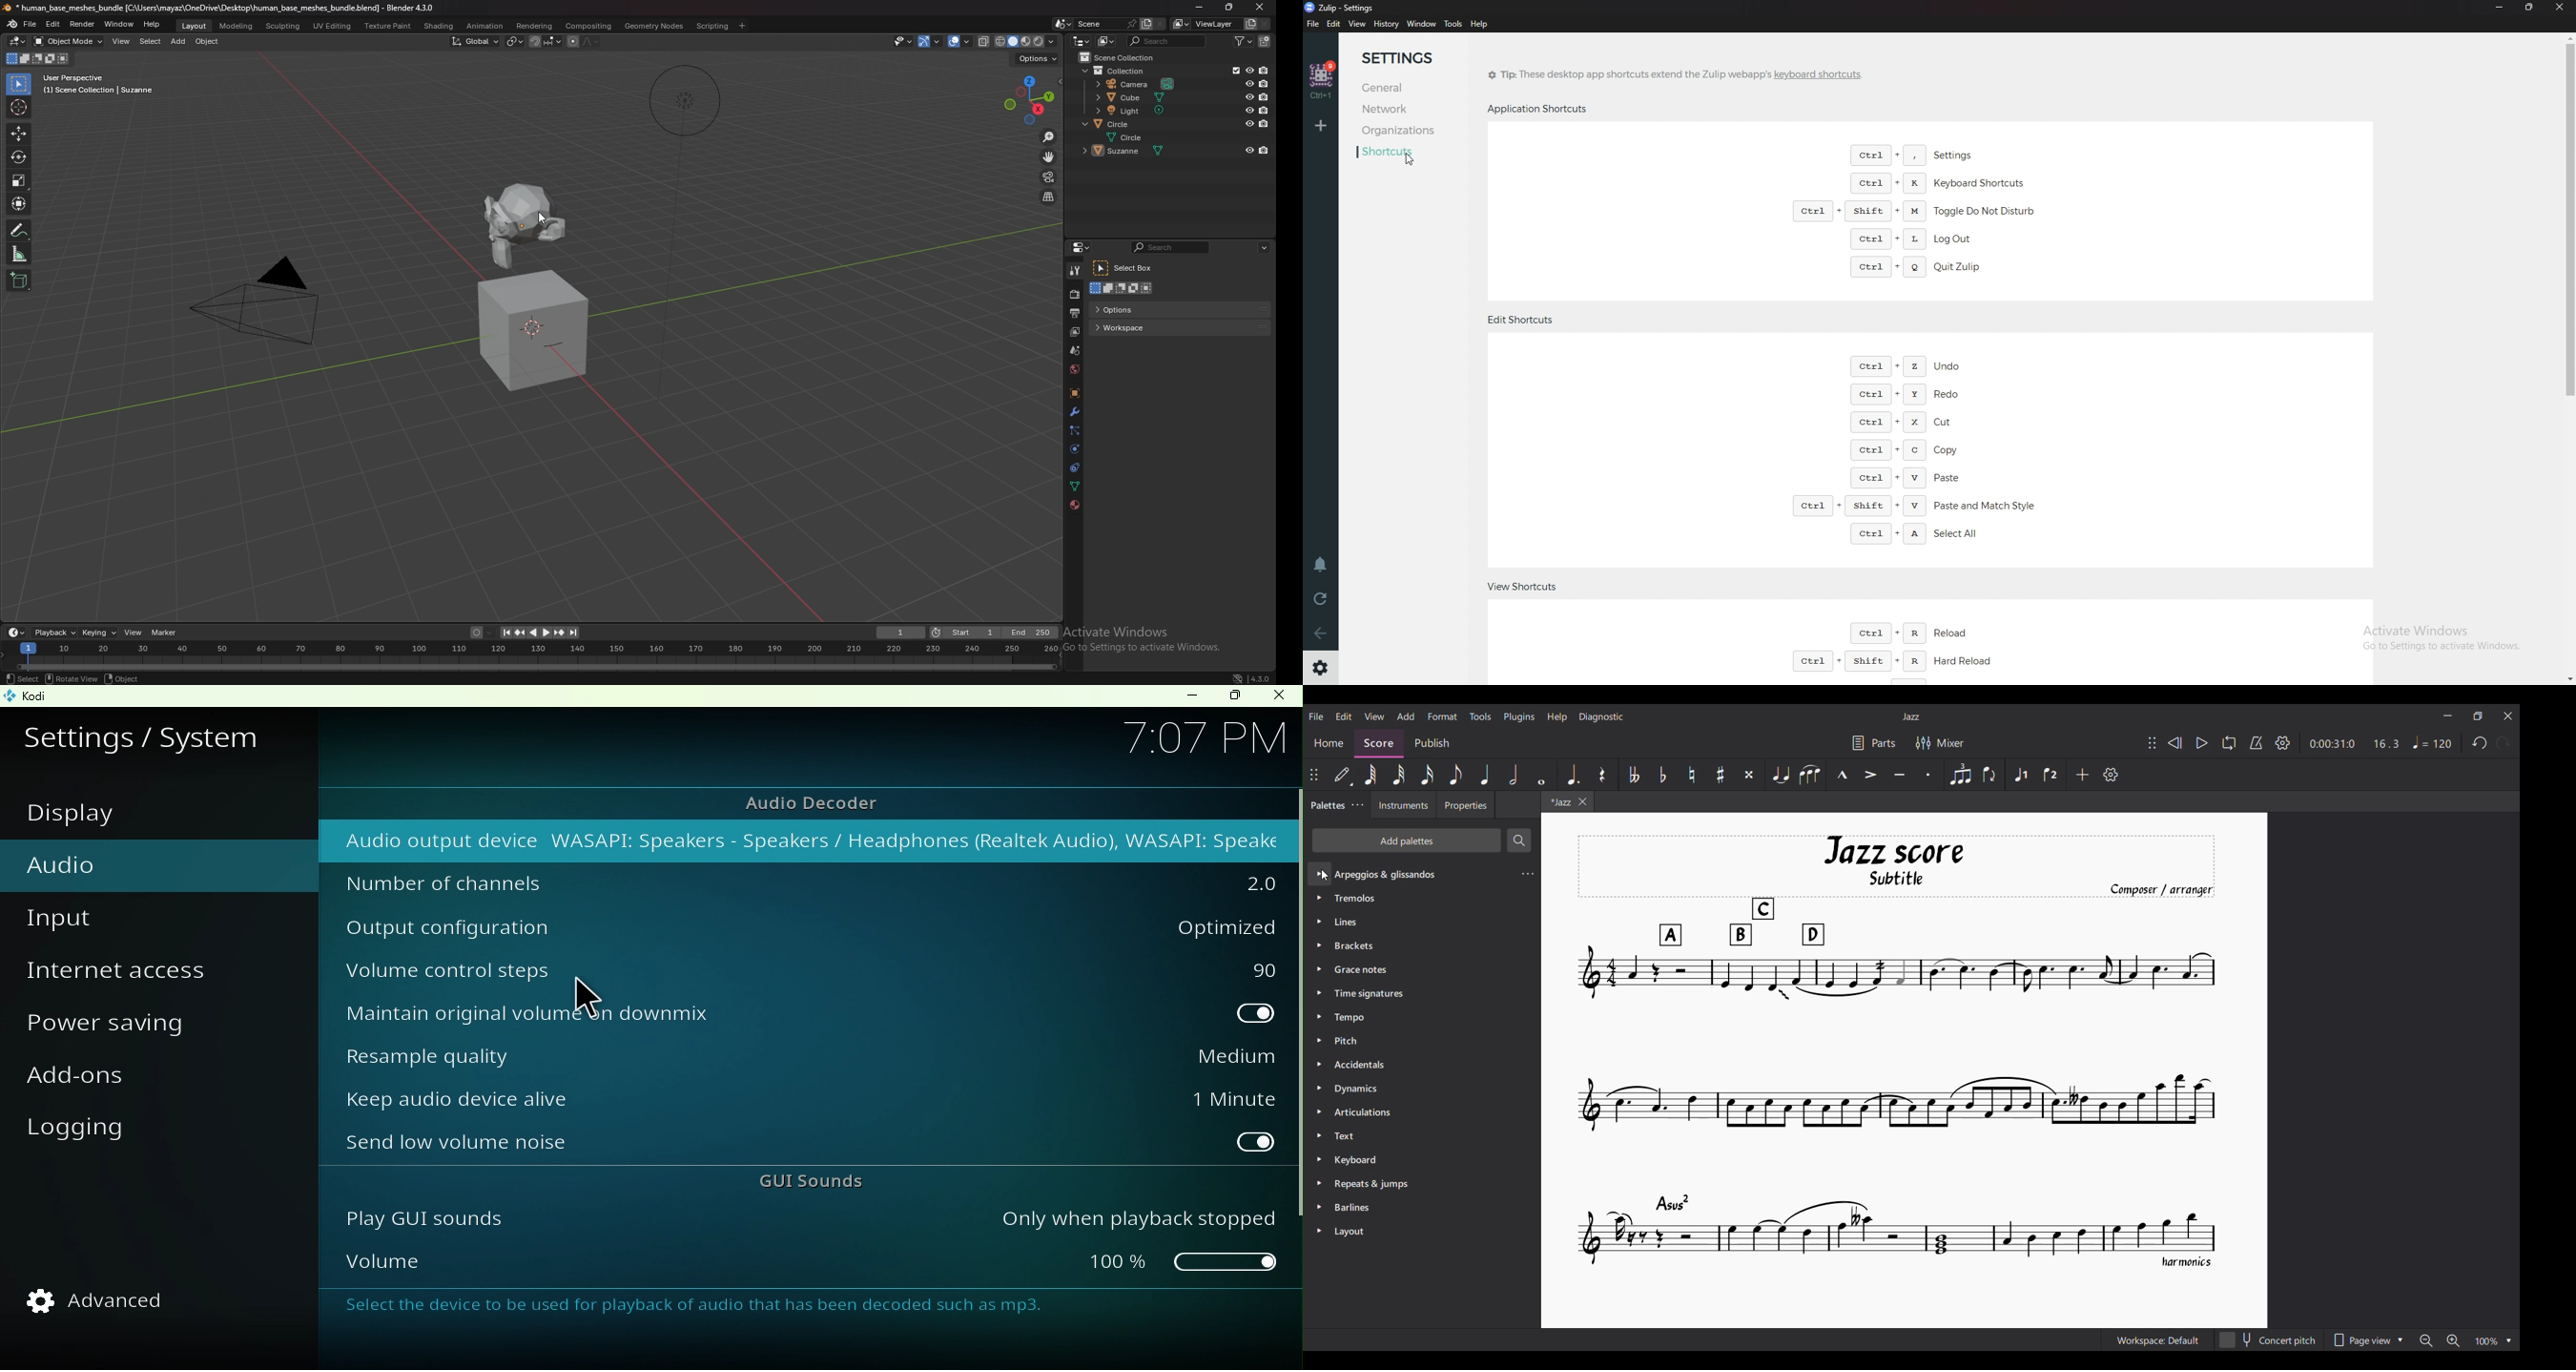 The height and width of the screenshot is (1372, 2576). I want to click on Layouts, so click(1355, 1233).